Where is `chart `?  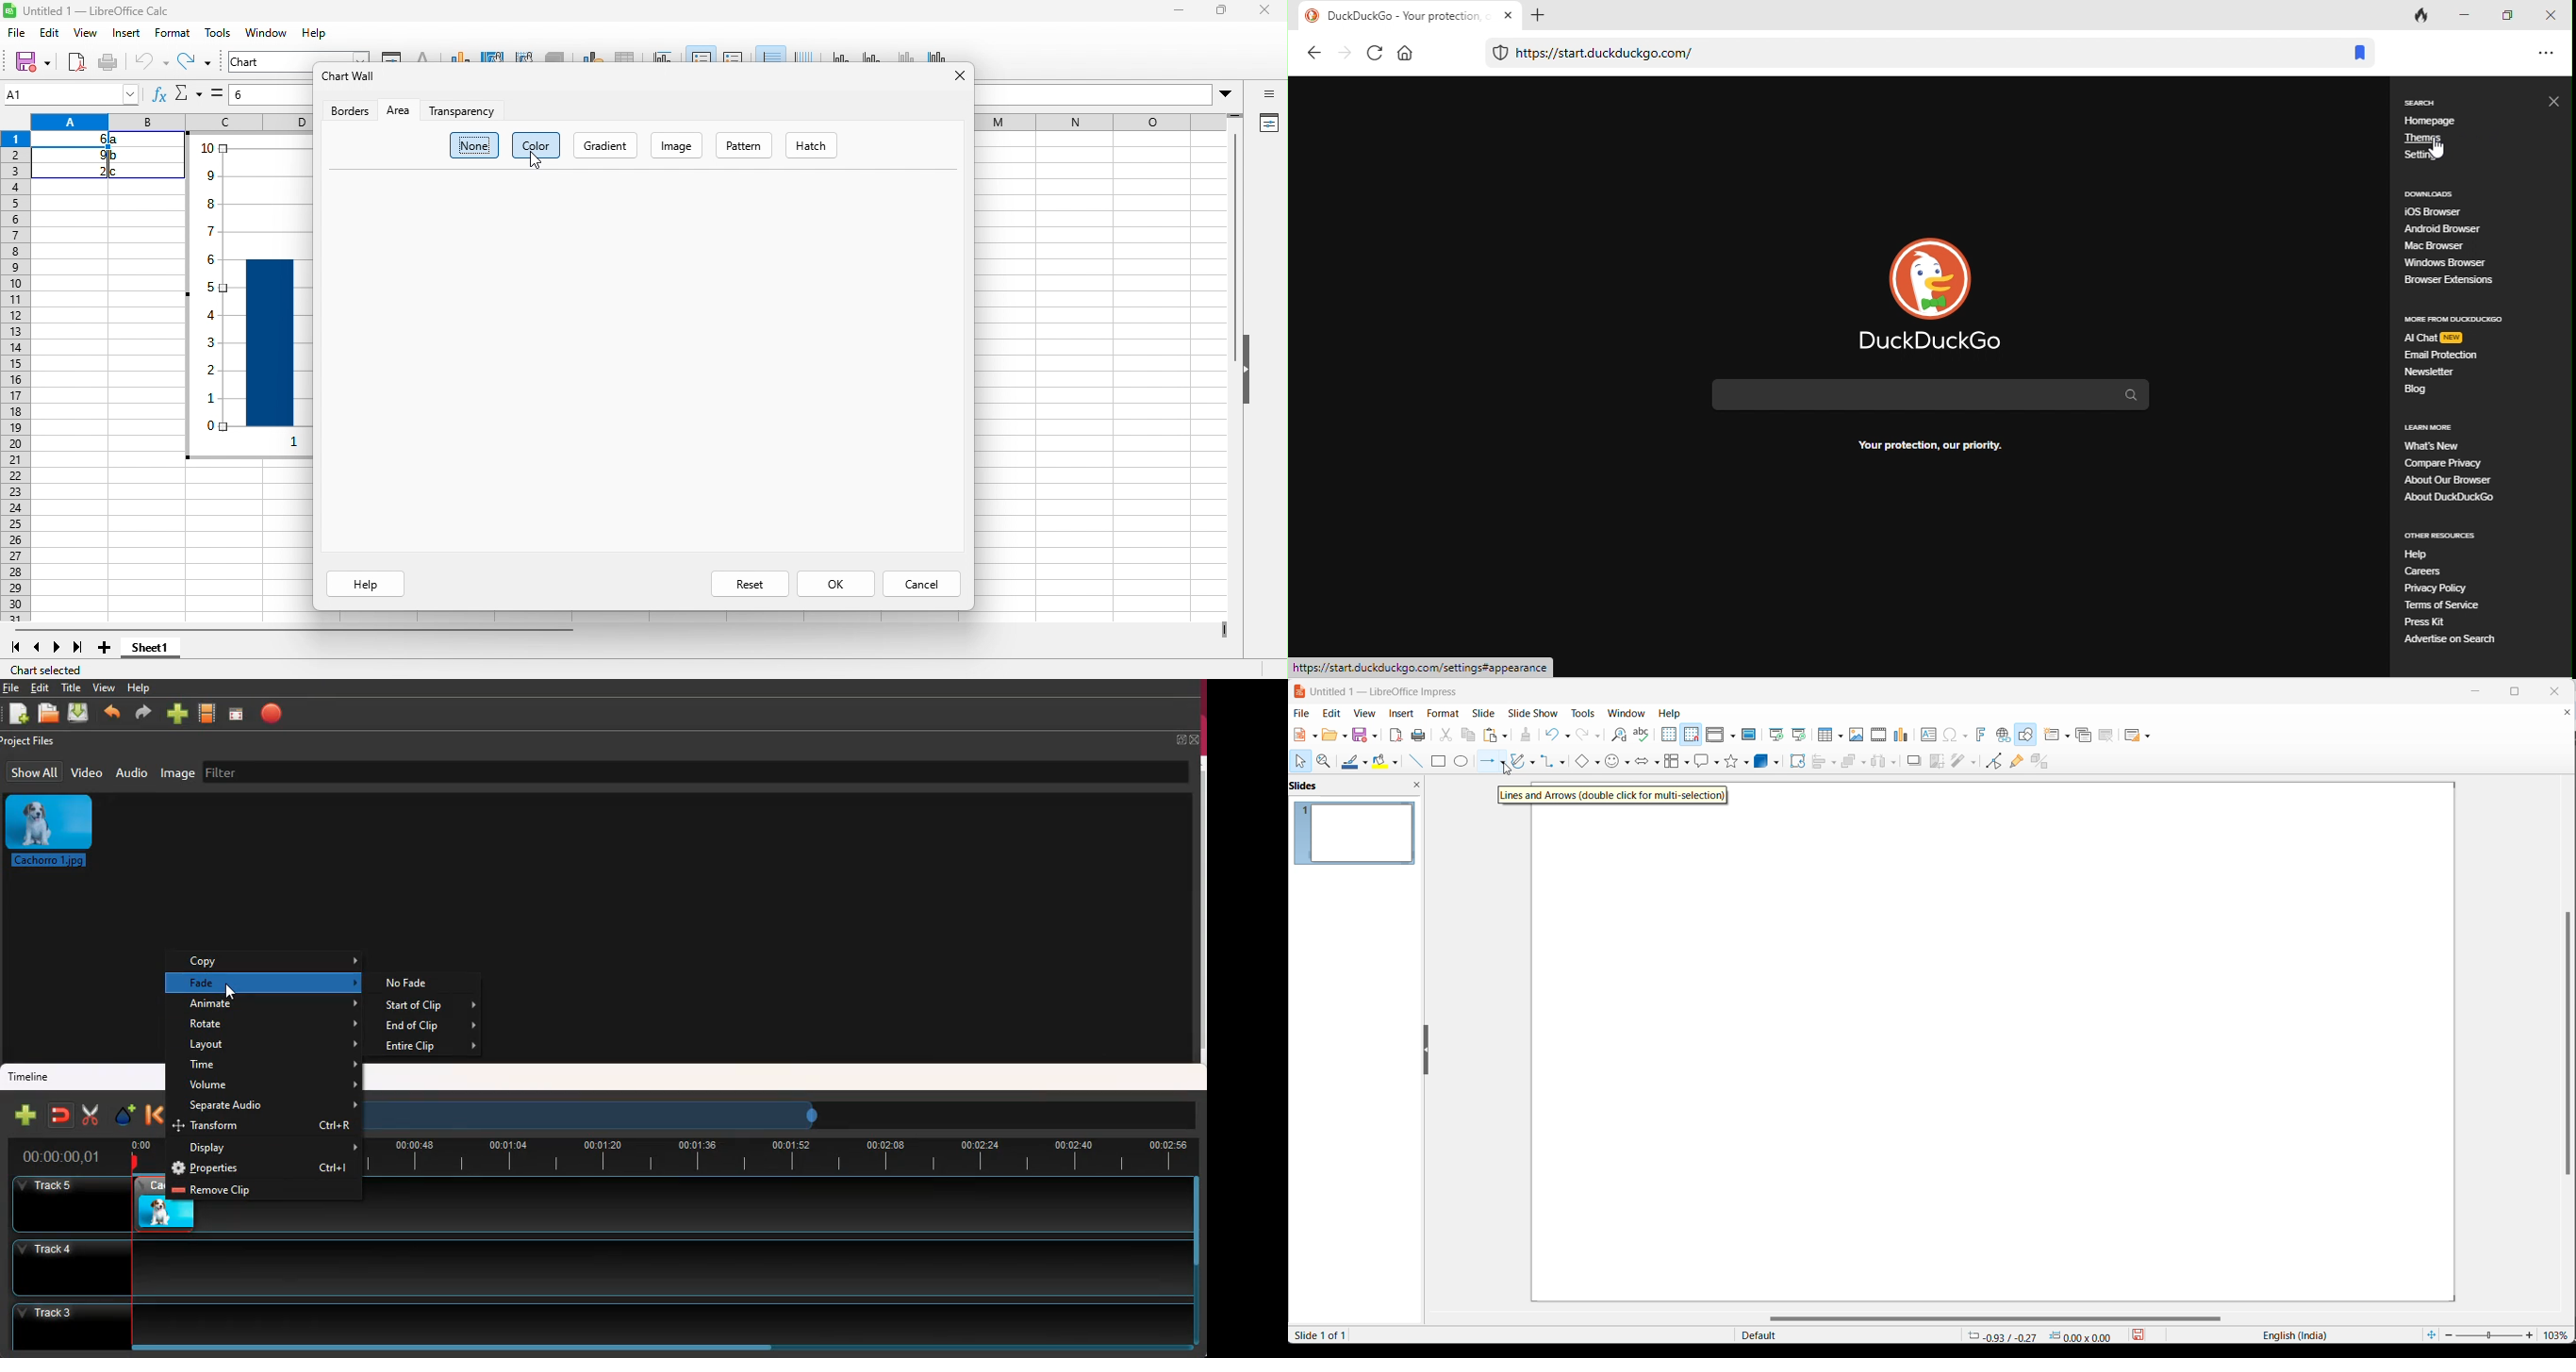 chart  is located at coordinates (267, 61).